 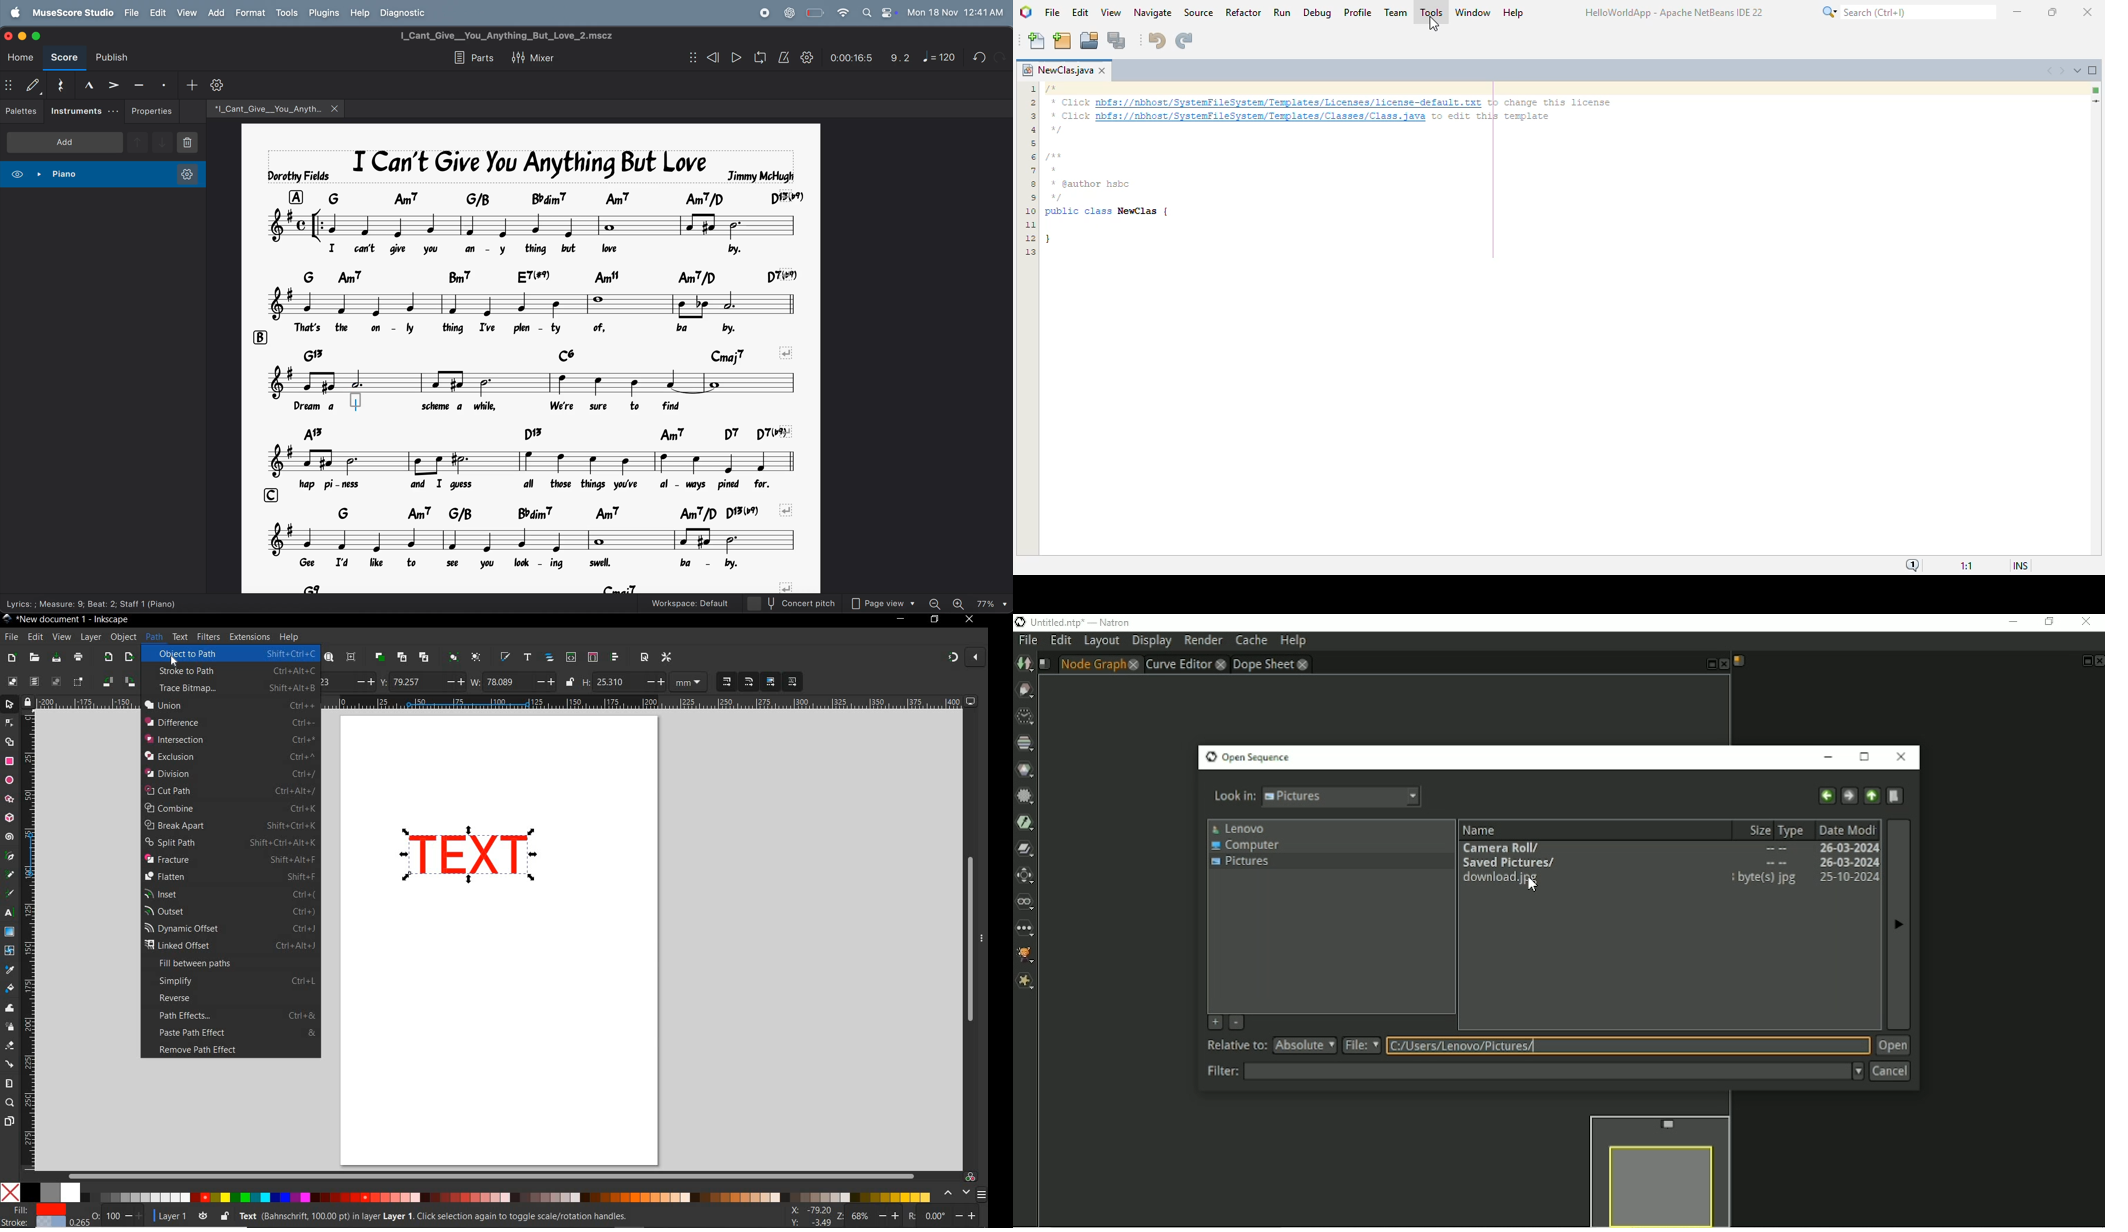 What do you see at coordinates (17, 173) in the screenshot?
I see `view` at bounding box center [17, 173].